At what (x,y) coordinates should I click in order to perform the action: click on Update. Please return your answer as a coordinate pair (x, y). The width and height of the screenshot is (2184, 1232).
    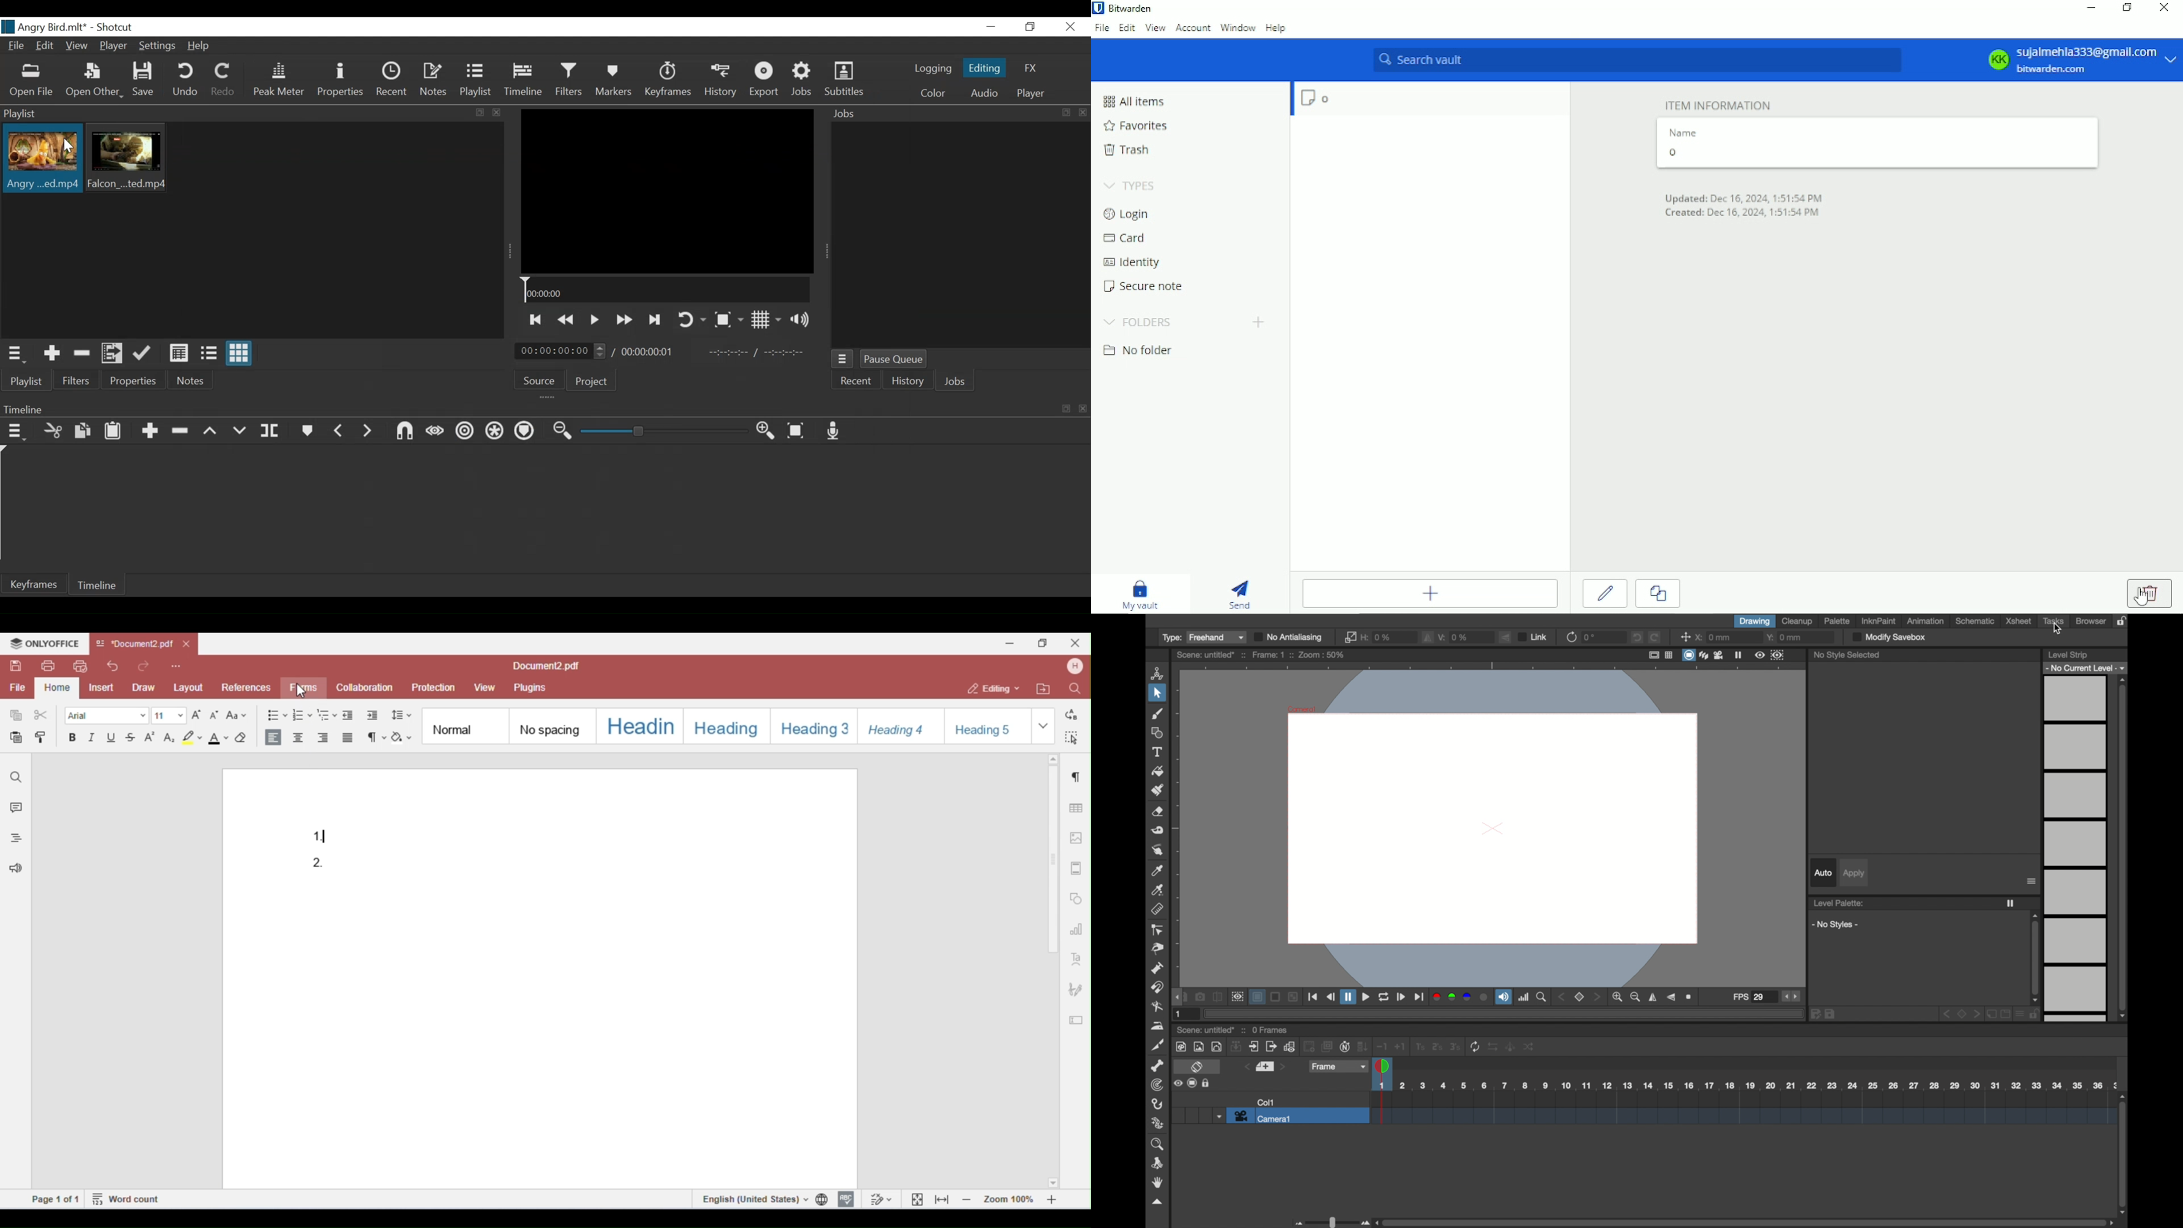
    Looking at the image, I should click on (144, 353).